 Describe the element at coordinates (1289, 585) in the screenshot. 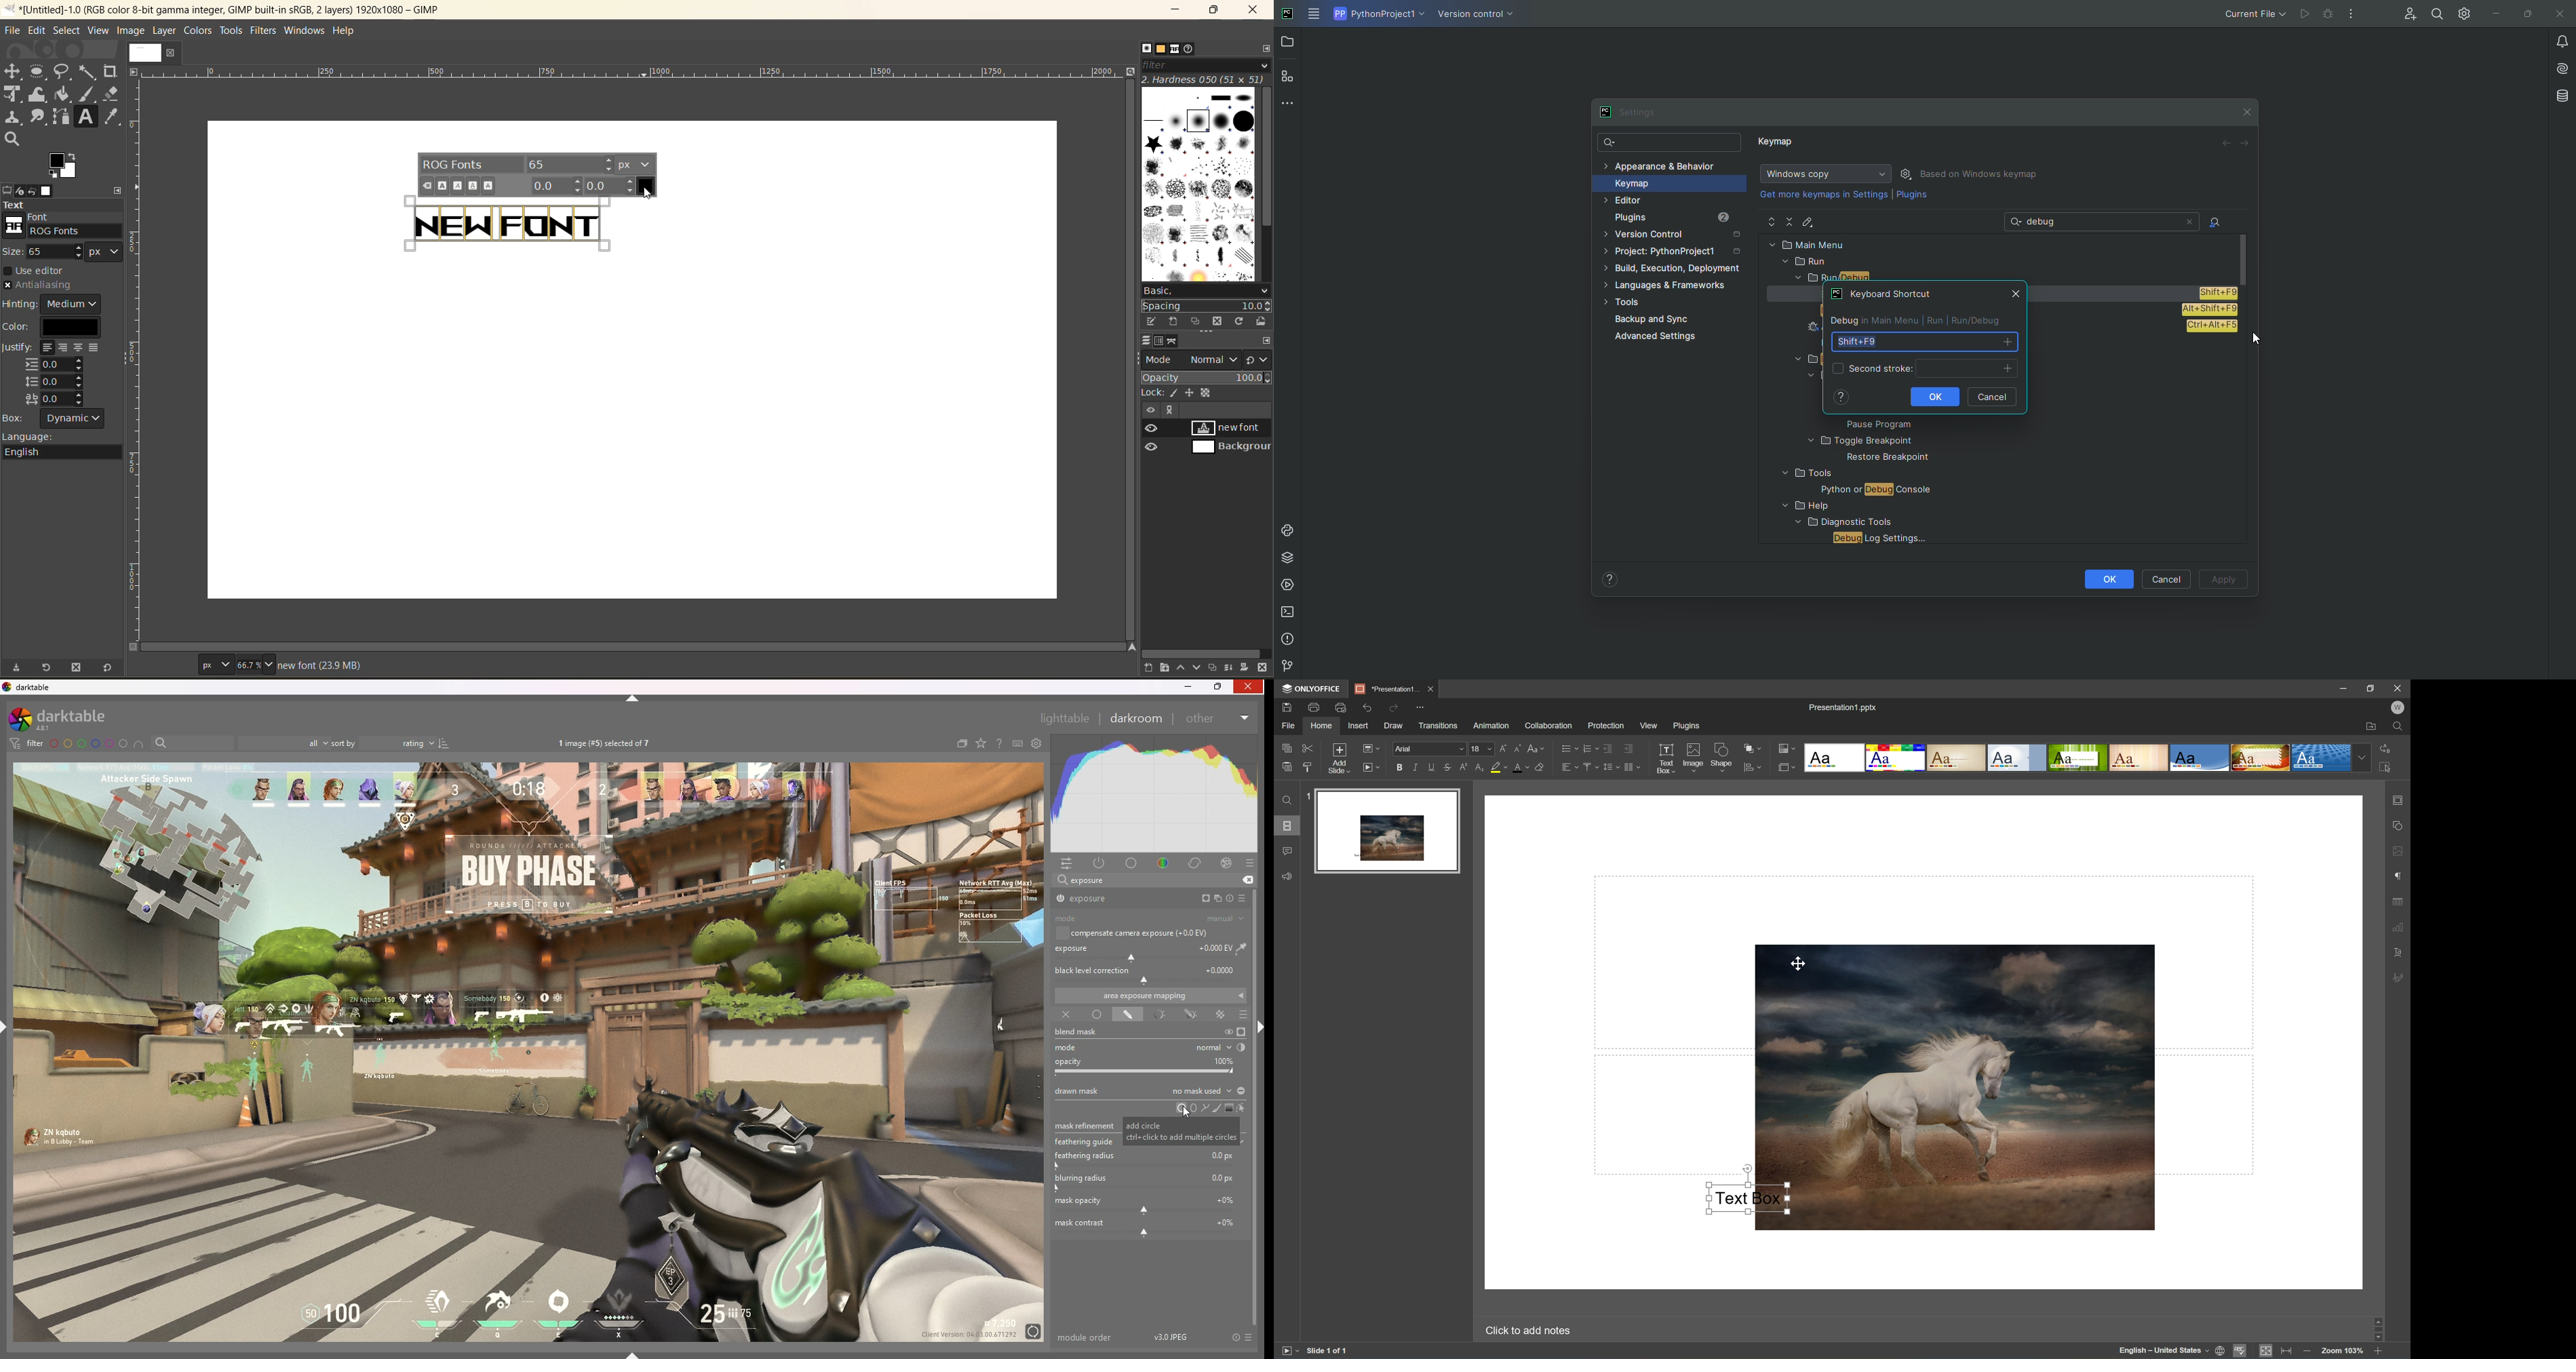

I see `Services` at that location.